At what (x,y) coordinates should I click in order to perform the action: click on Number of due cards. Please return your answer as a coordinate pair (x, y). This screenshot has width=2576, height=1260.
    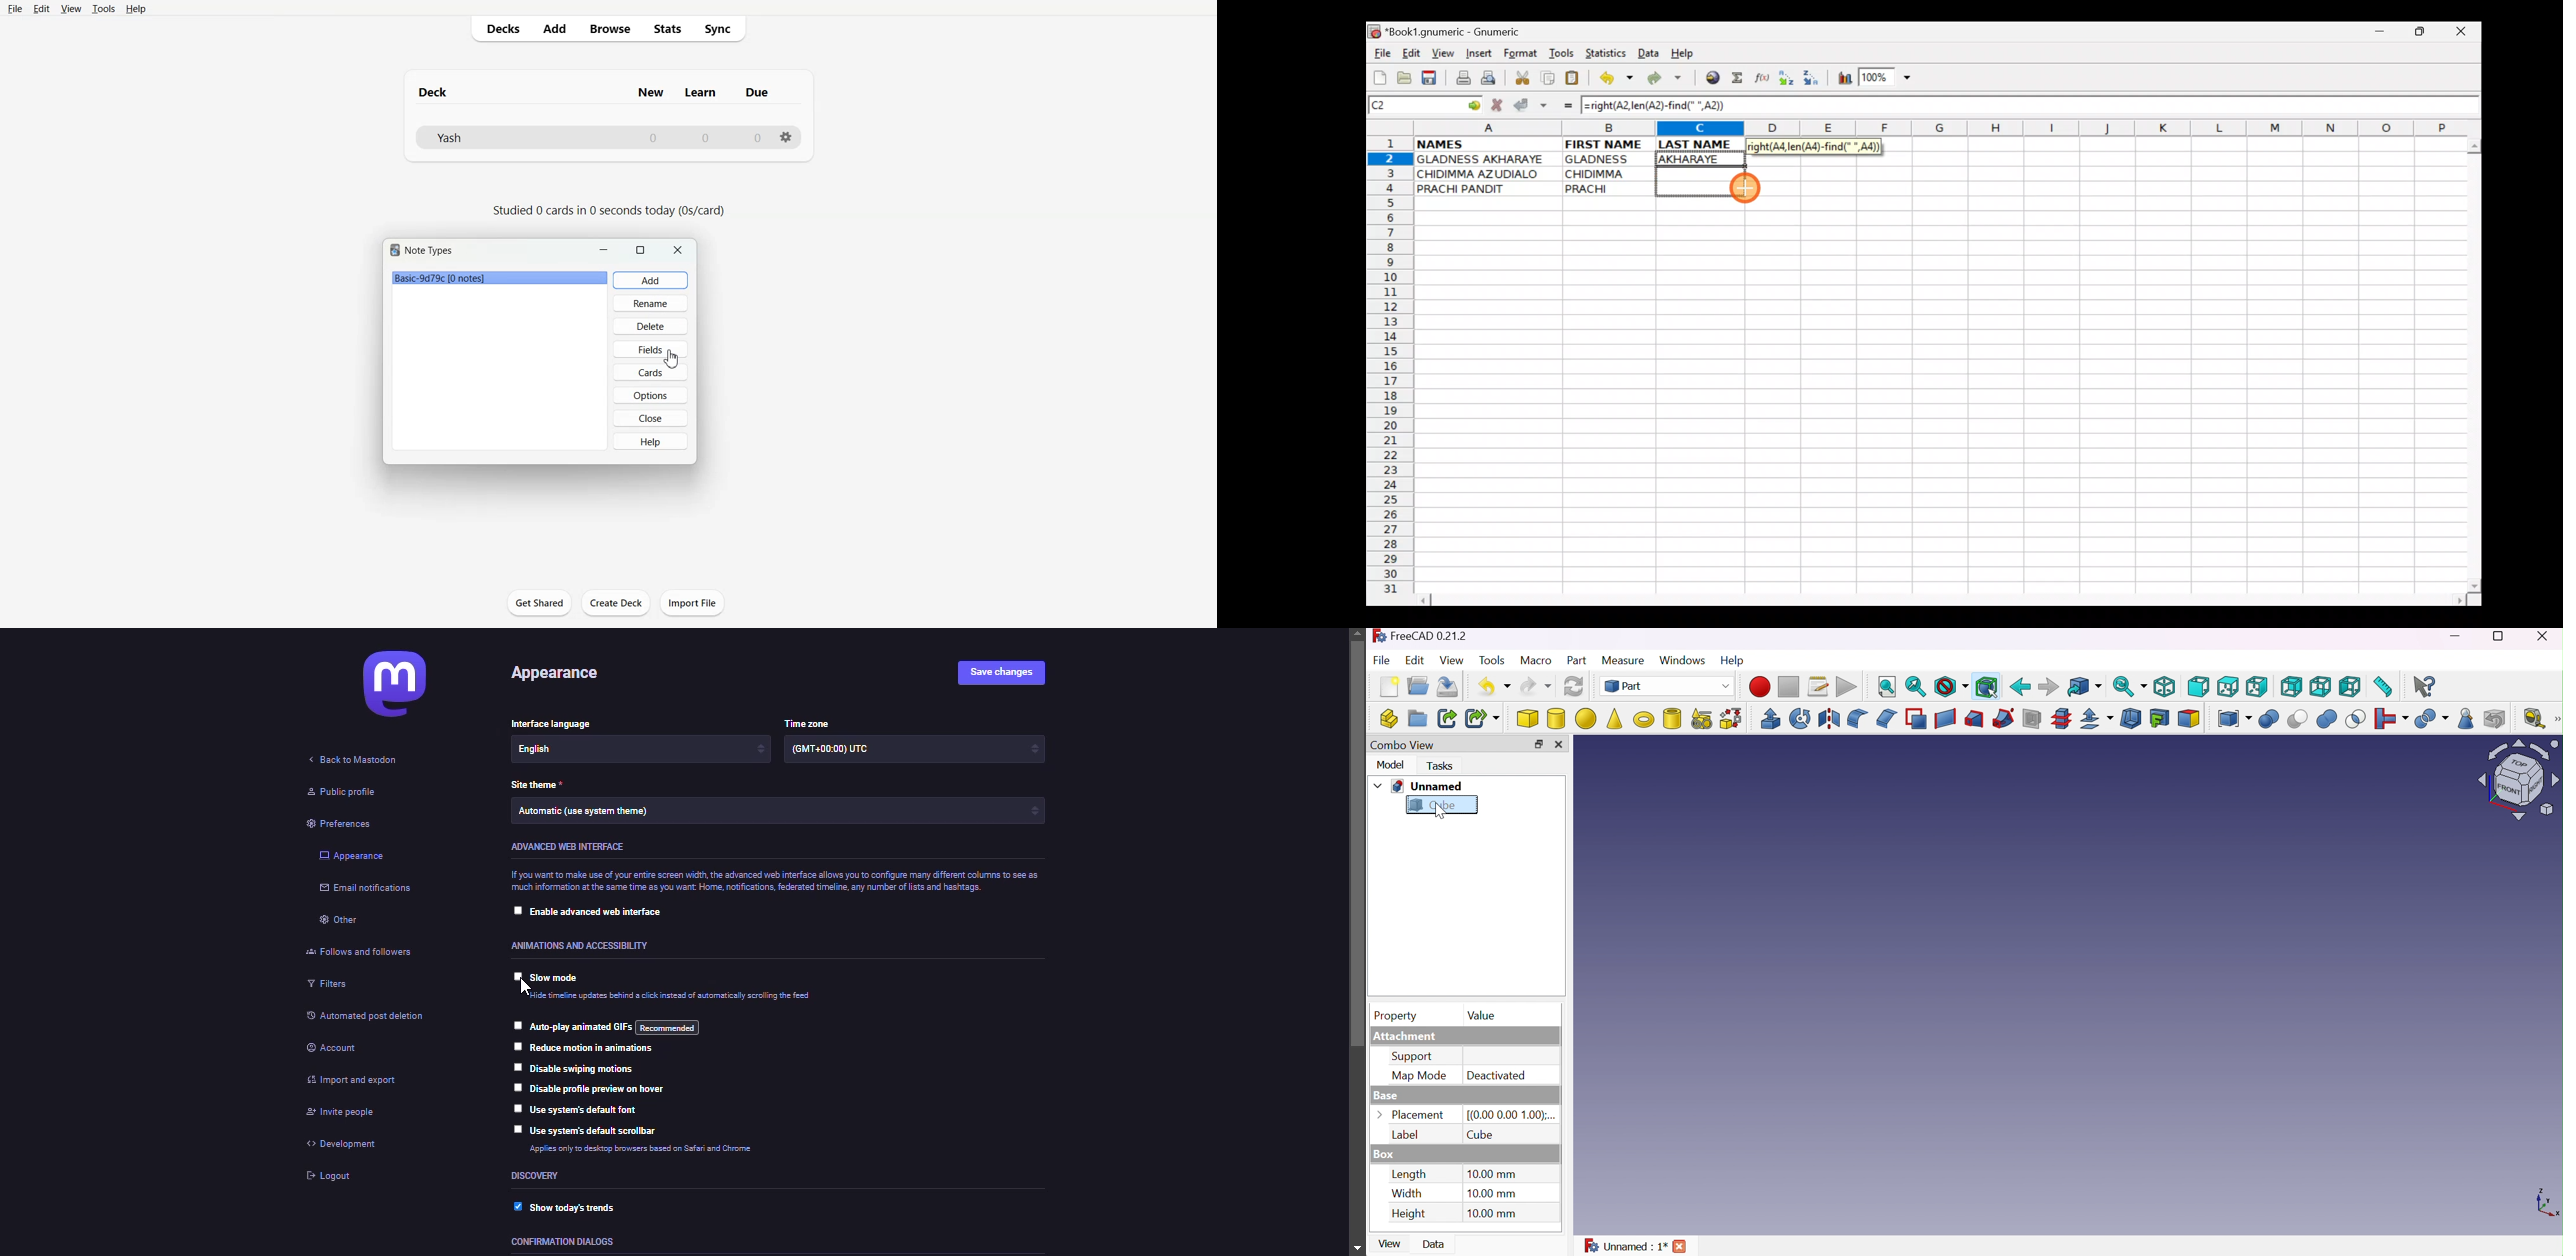
    Looking at the image, I should click on (759, 138).